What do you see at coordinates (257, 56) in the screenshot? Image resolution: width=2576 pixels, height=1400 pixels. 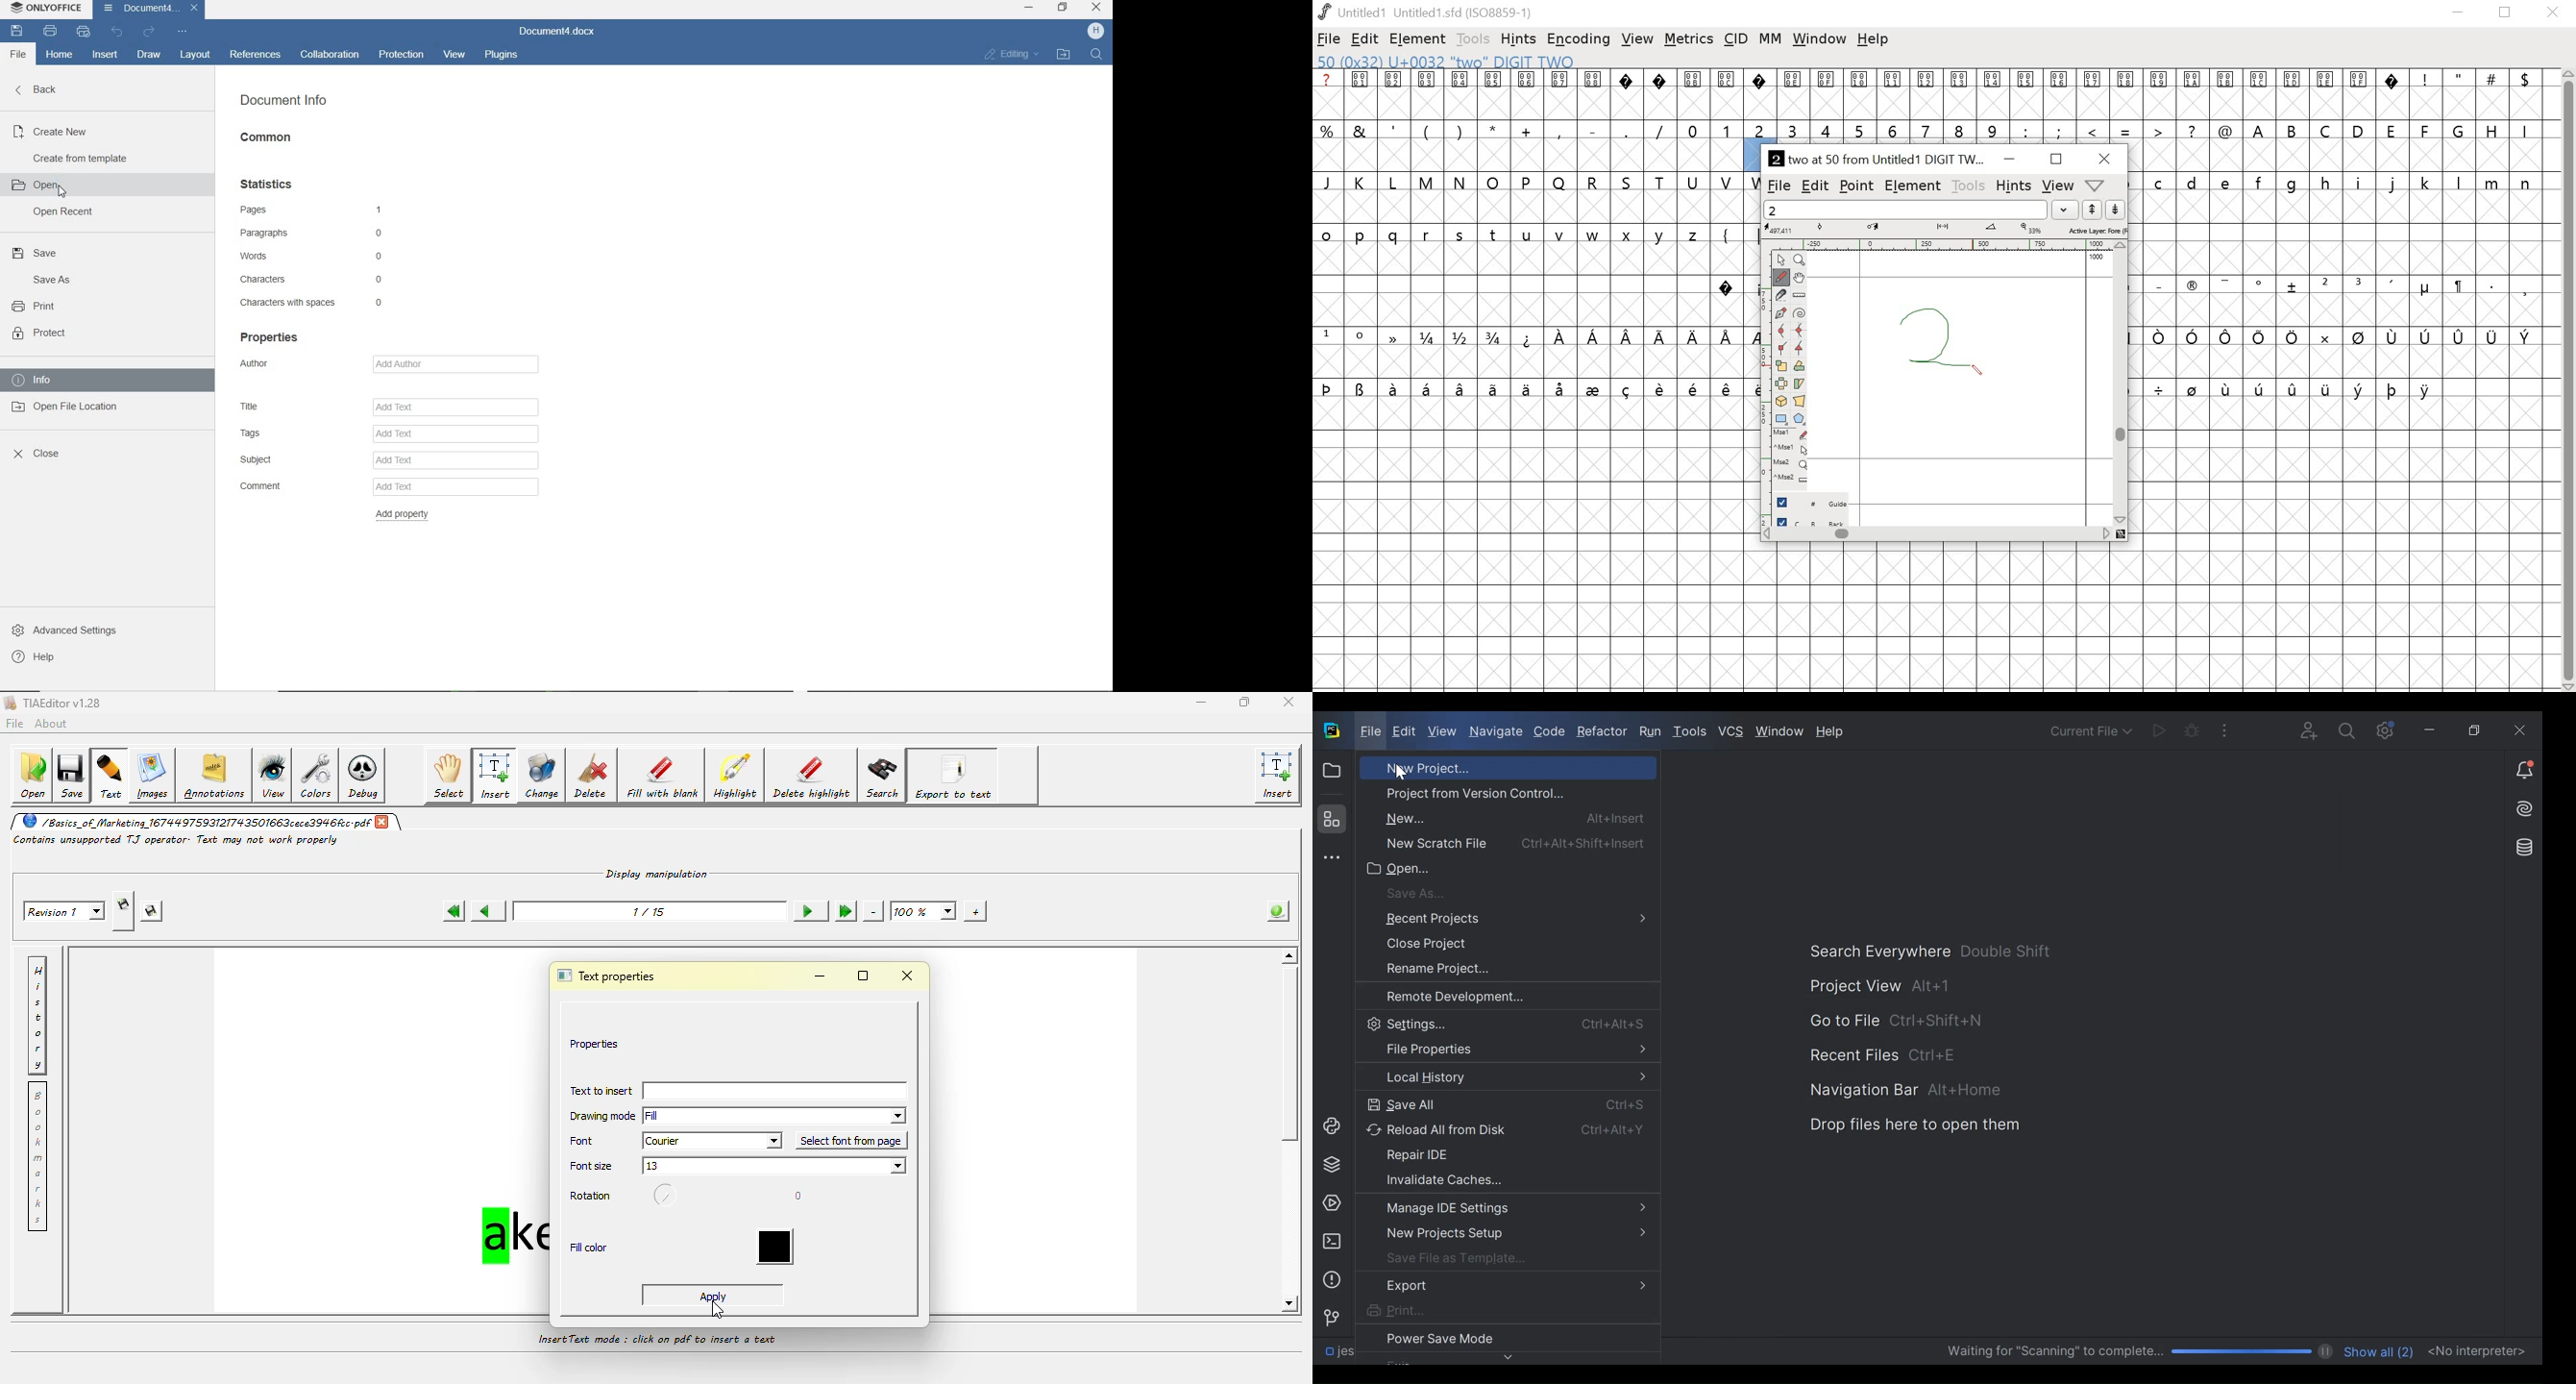 I see `references` at bounding box center [257, 56].